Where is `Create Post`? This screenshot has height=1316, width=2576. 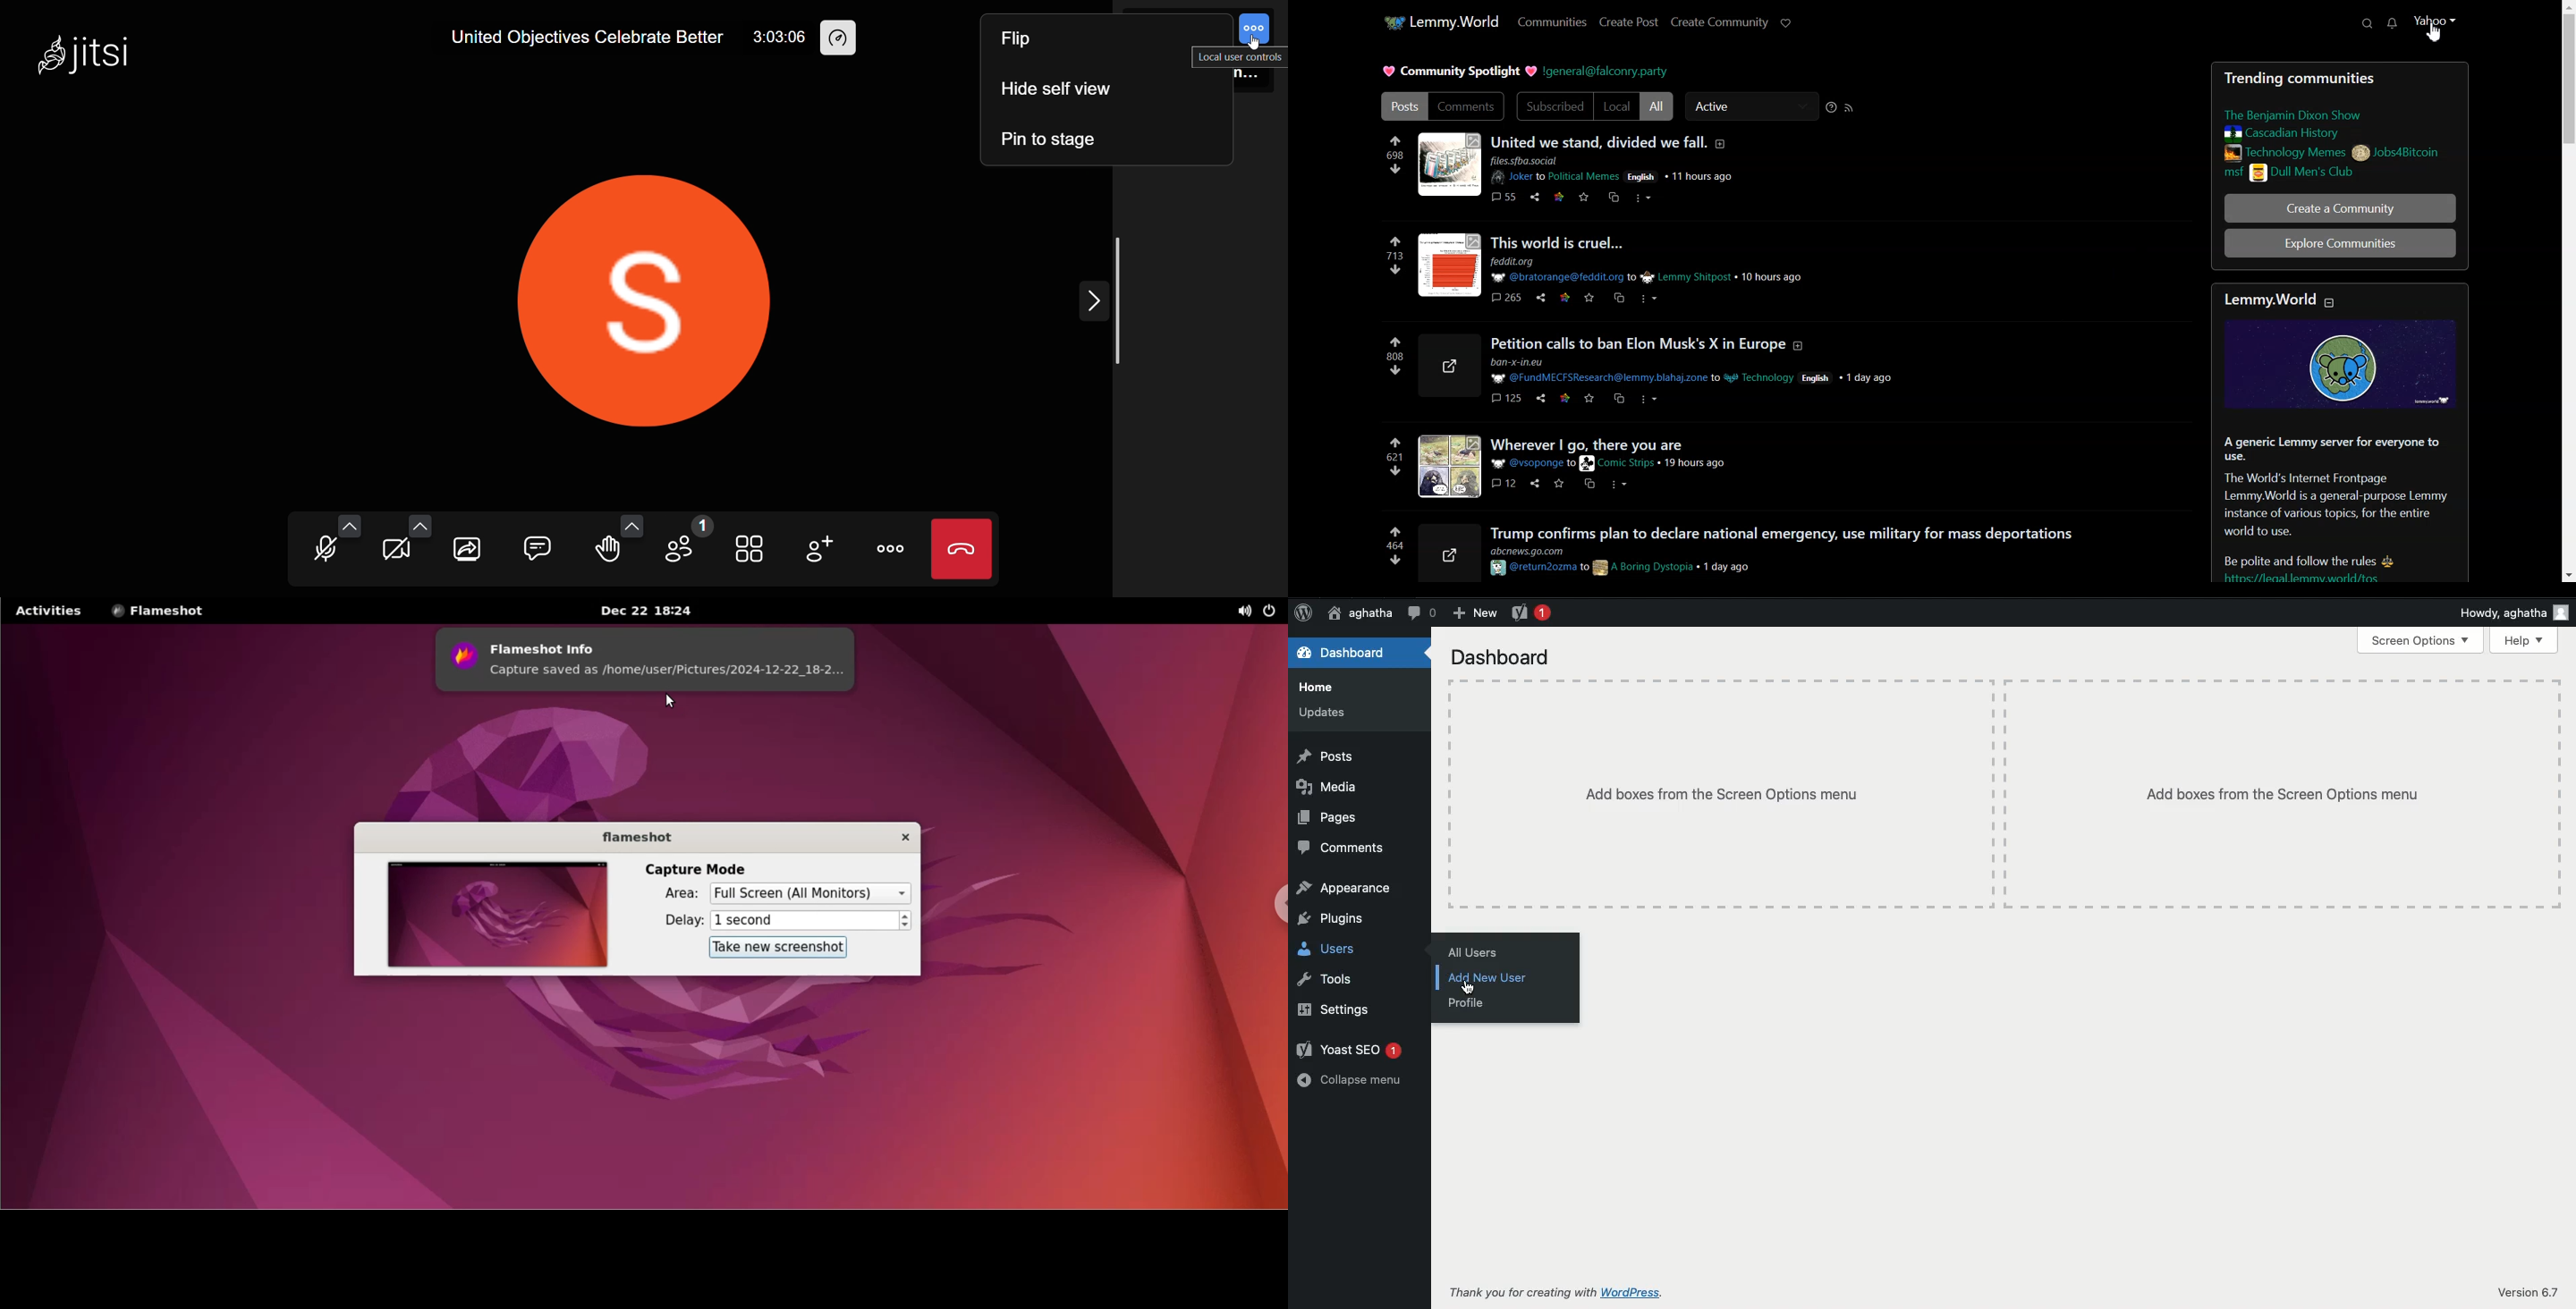
Create Post is located at coordinates (1629, 22).